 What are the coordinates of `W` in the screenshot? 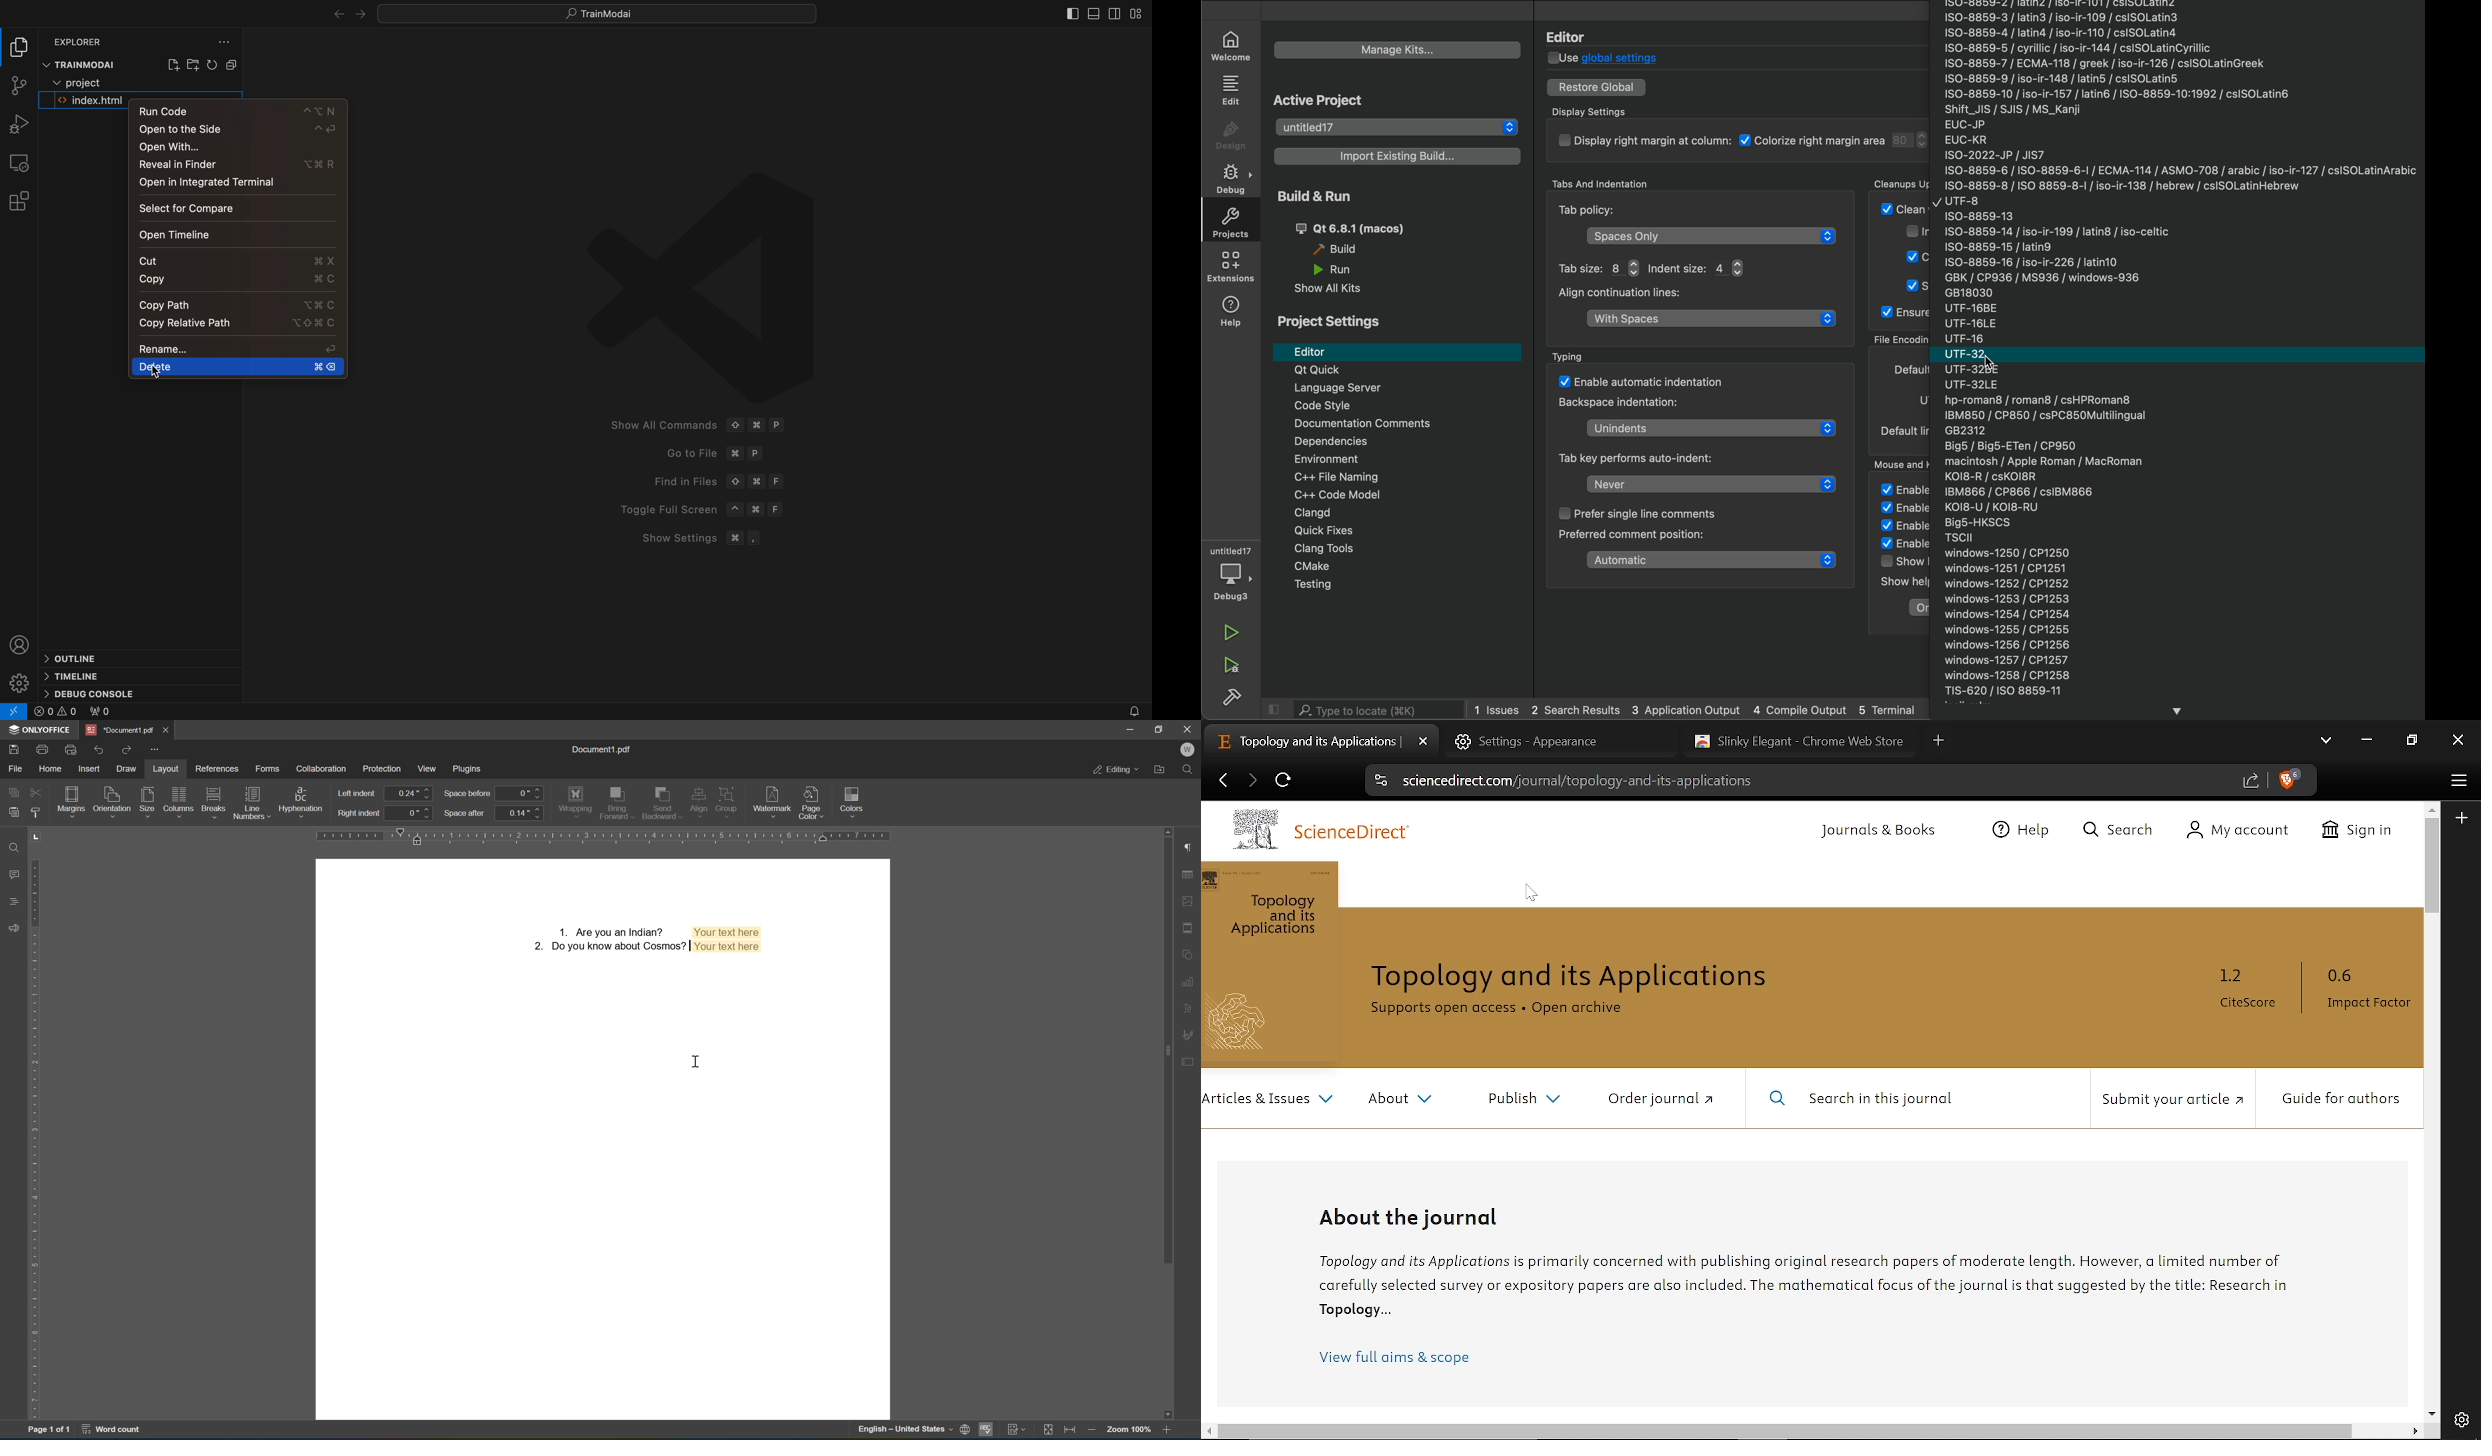 It's located at (1189, 749).